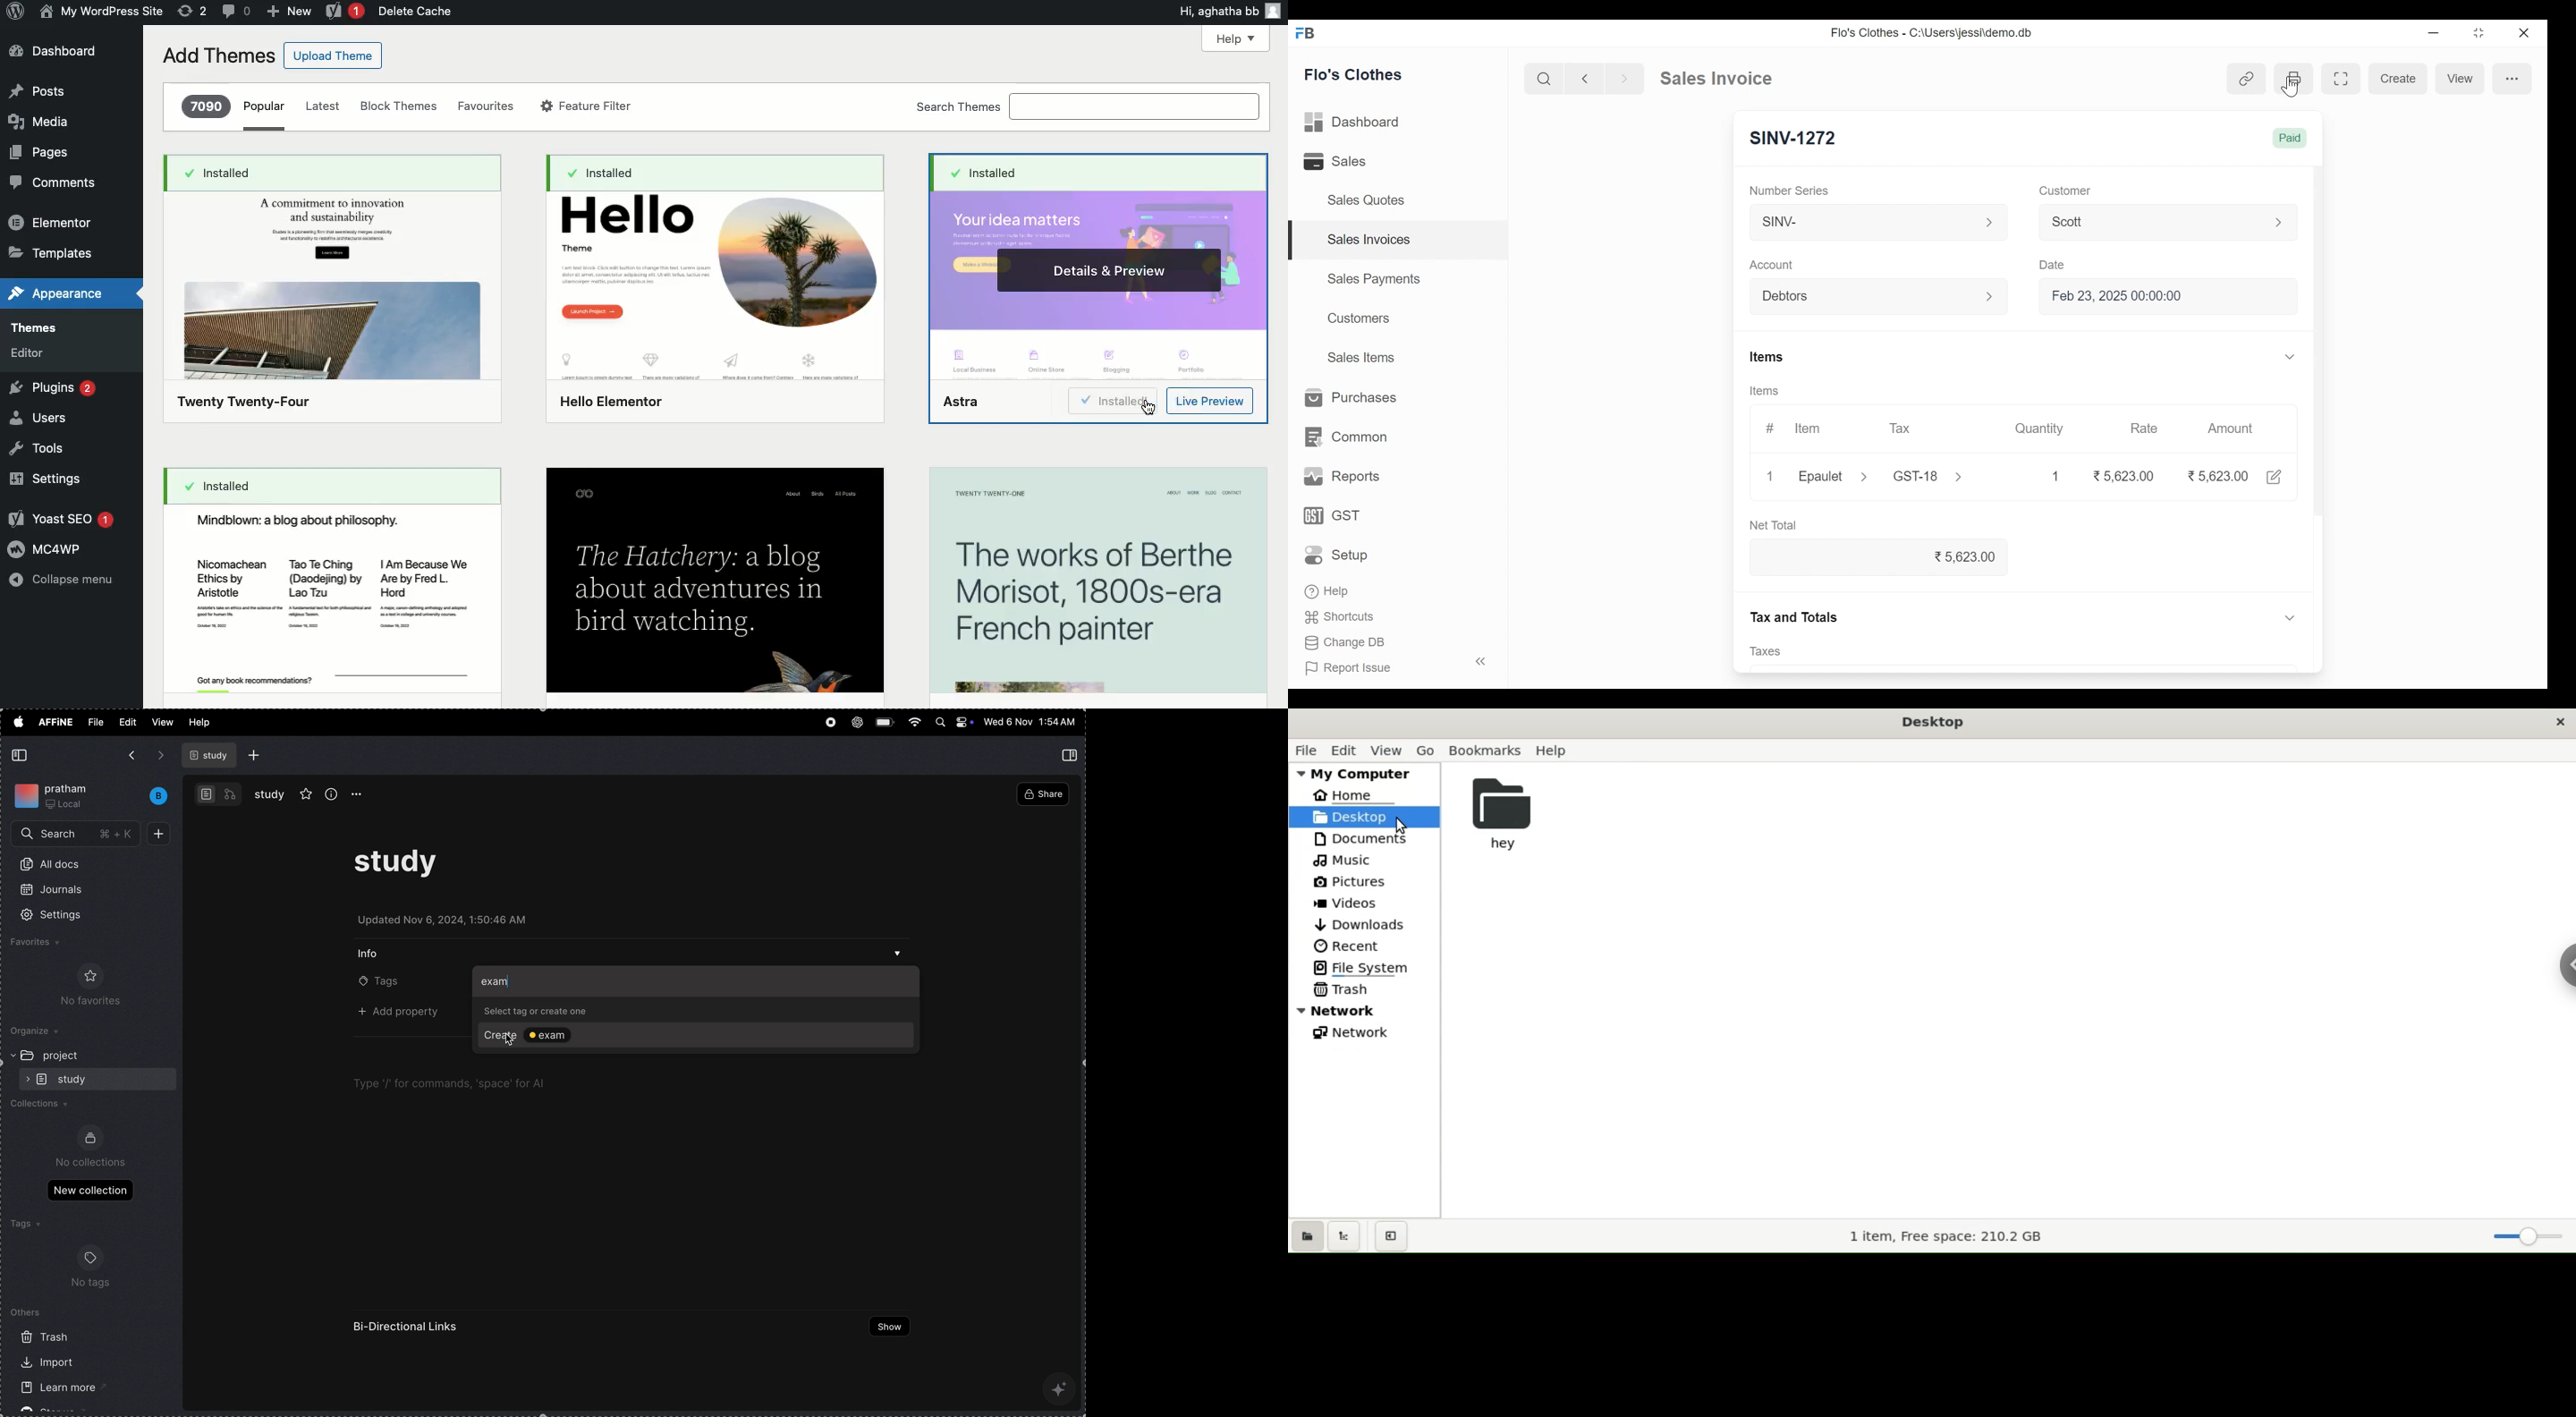  What do you see at coordinates (2341, 79) in the screenshot?
I see `Toggle between form and full width` at bounding box center [2341, 79].